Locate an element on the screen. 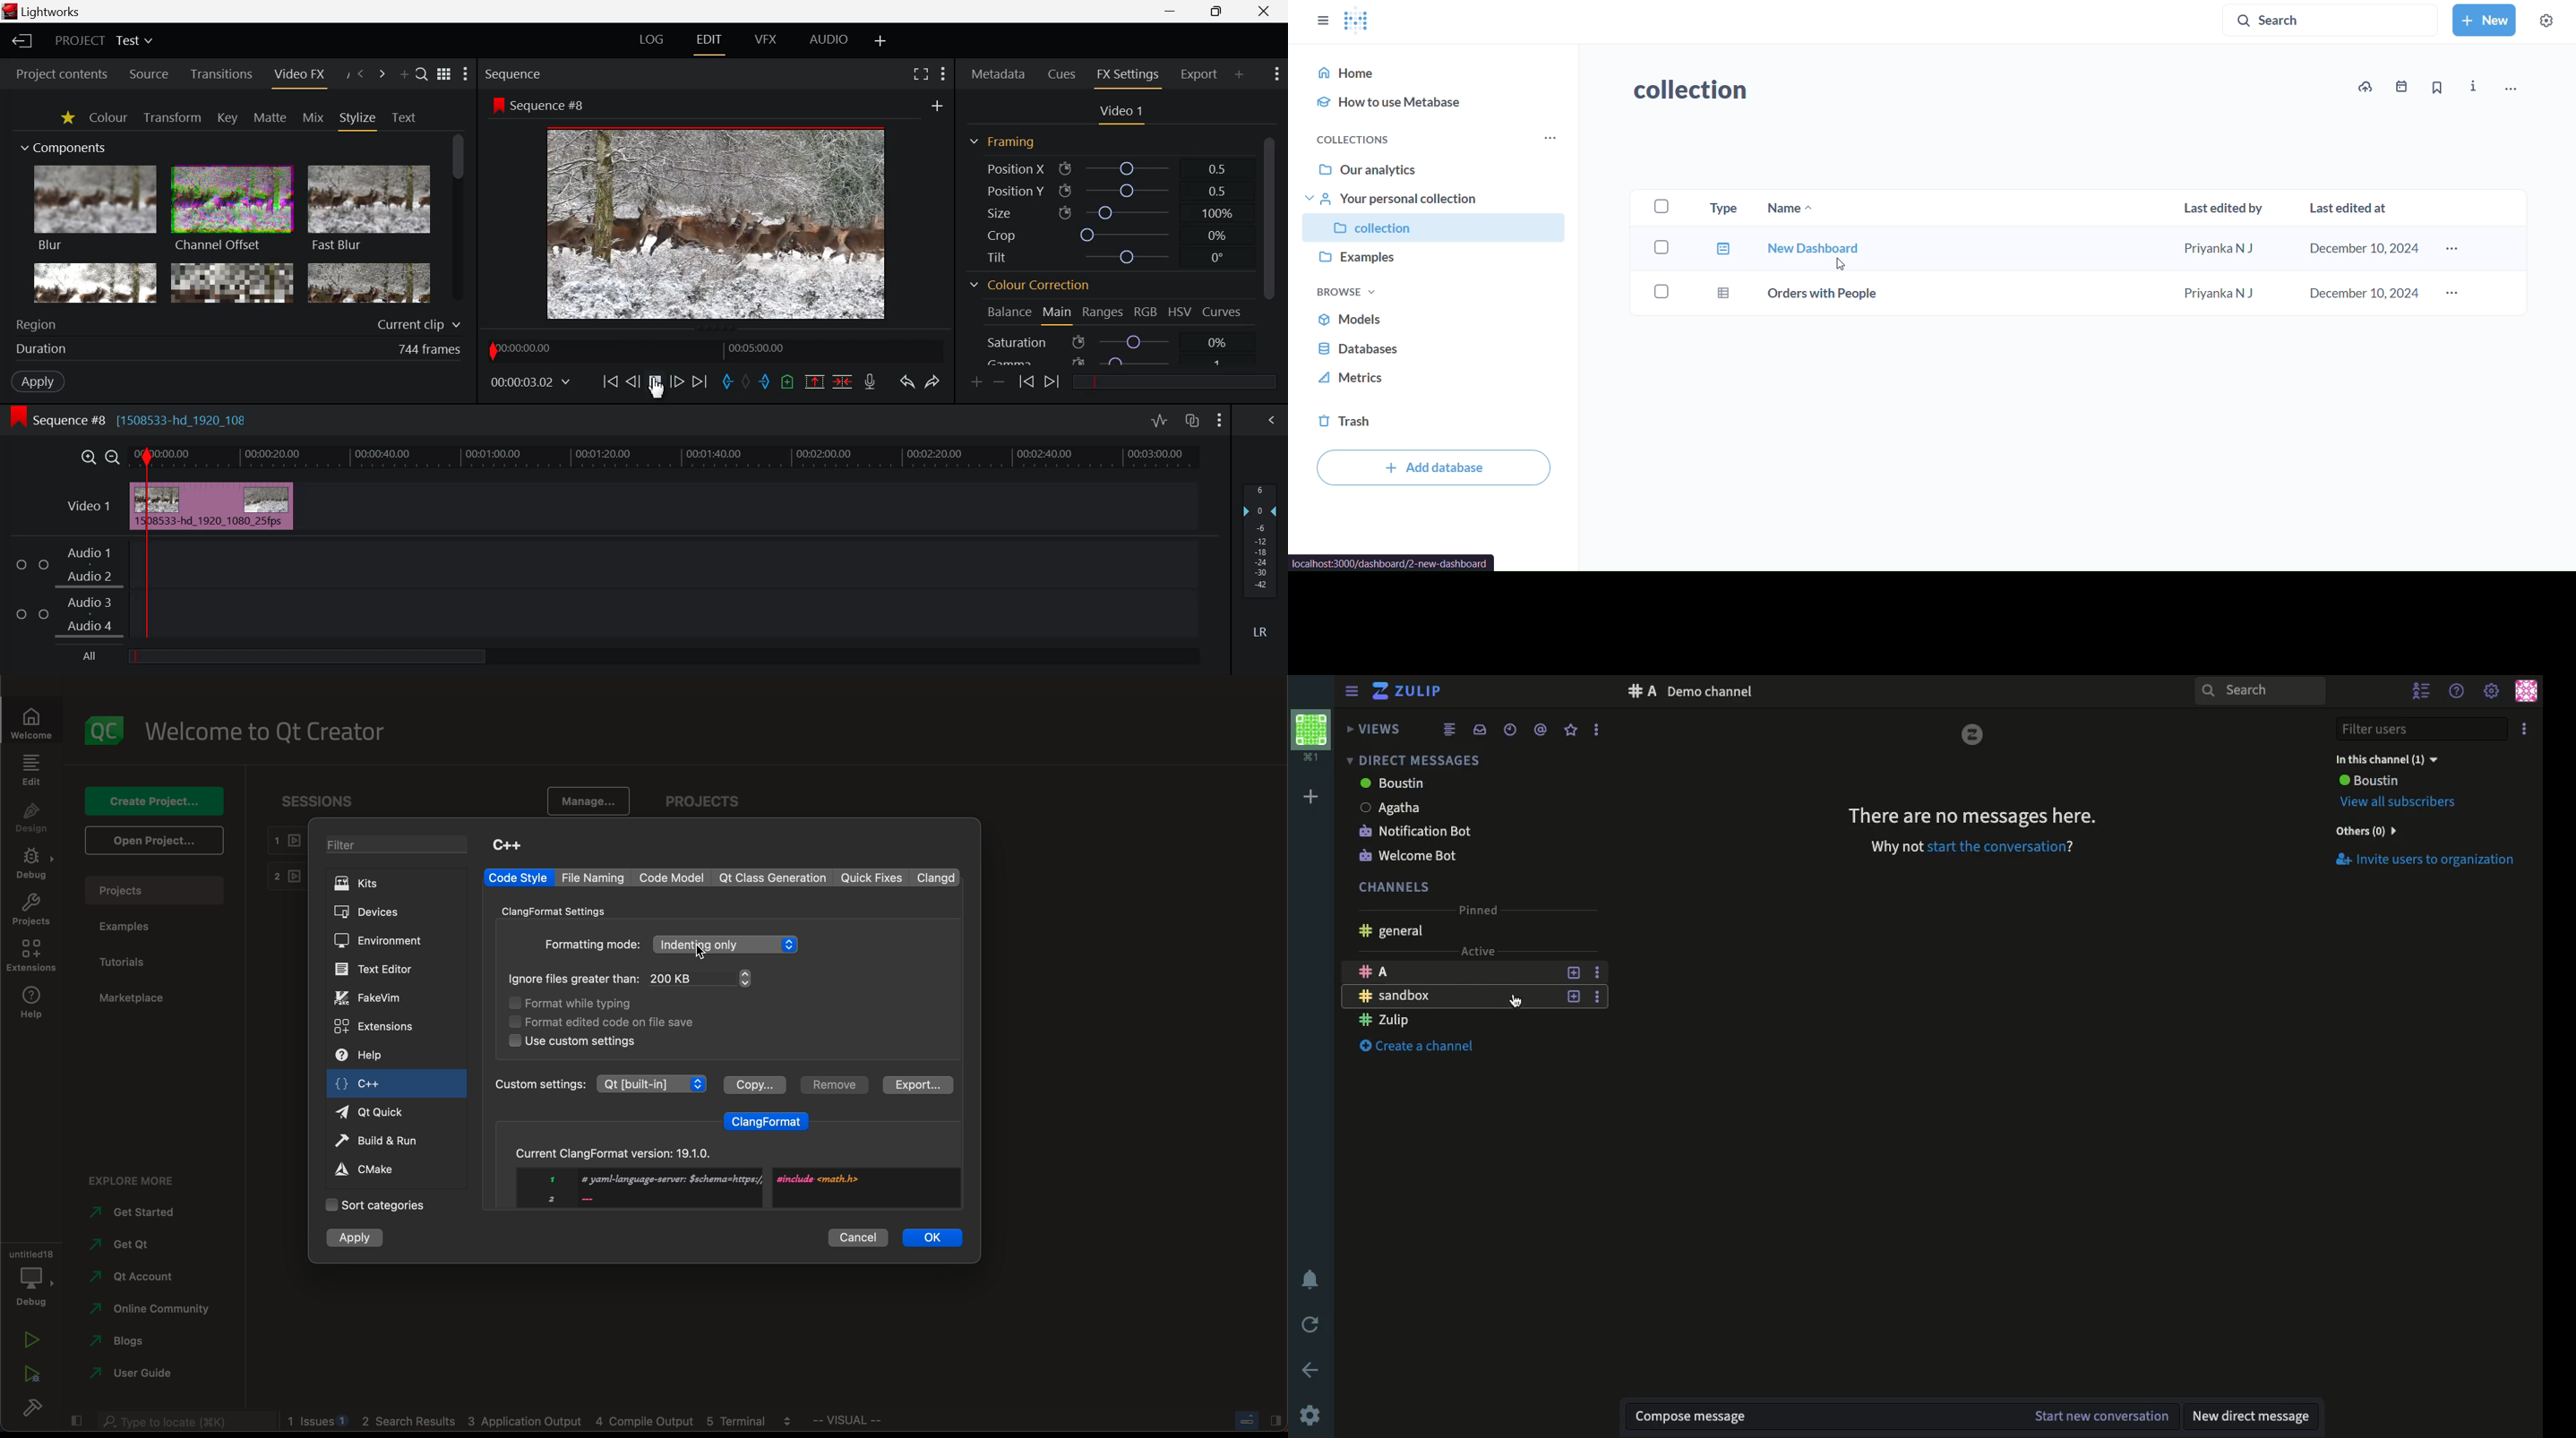 The width and height of the screenshot is (2576, 1456). custom settings is located at coordinates (572, 1042).